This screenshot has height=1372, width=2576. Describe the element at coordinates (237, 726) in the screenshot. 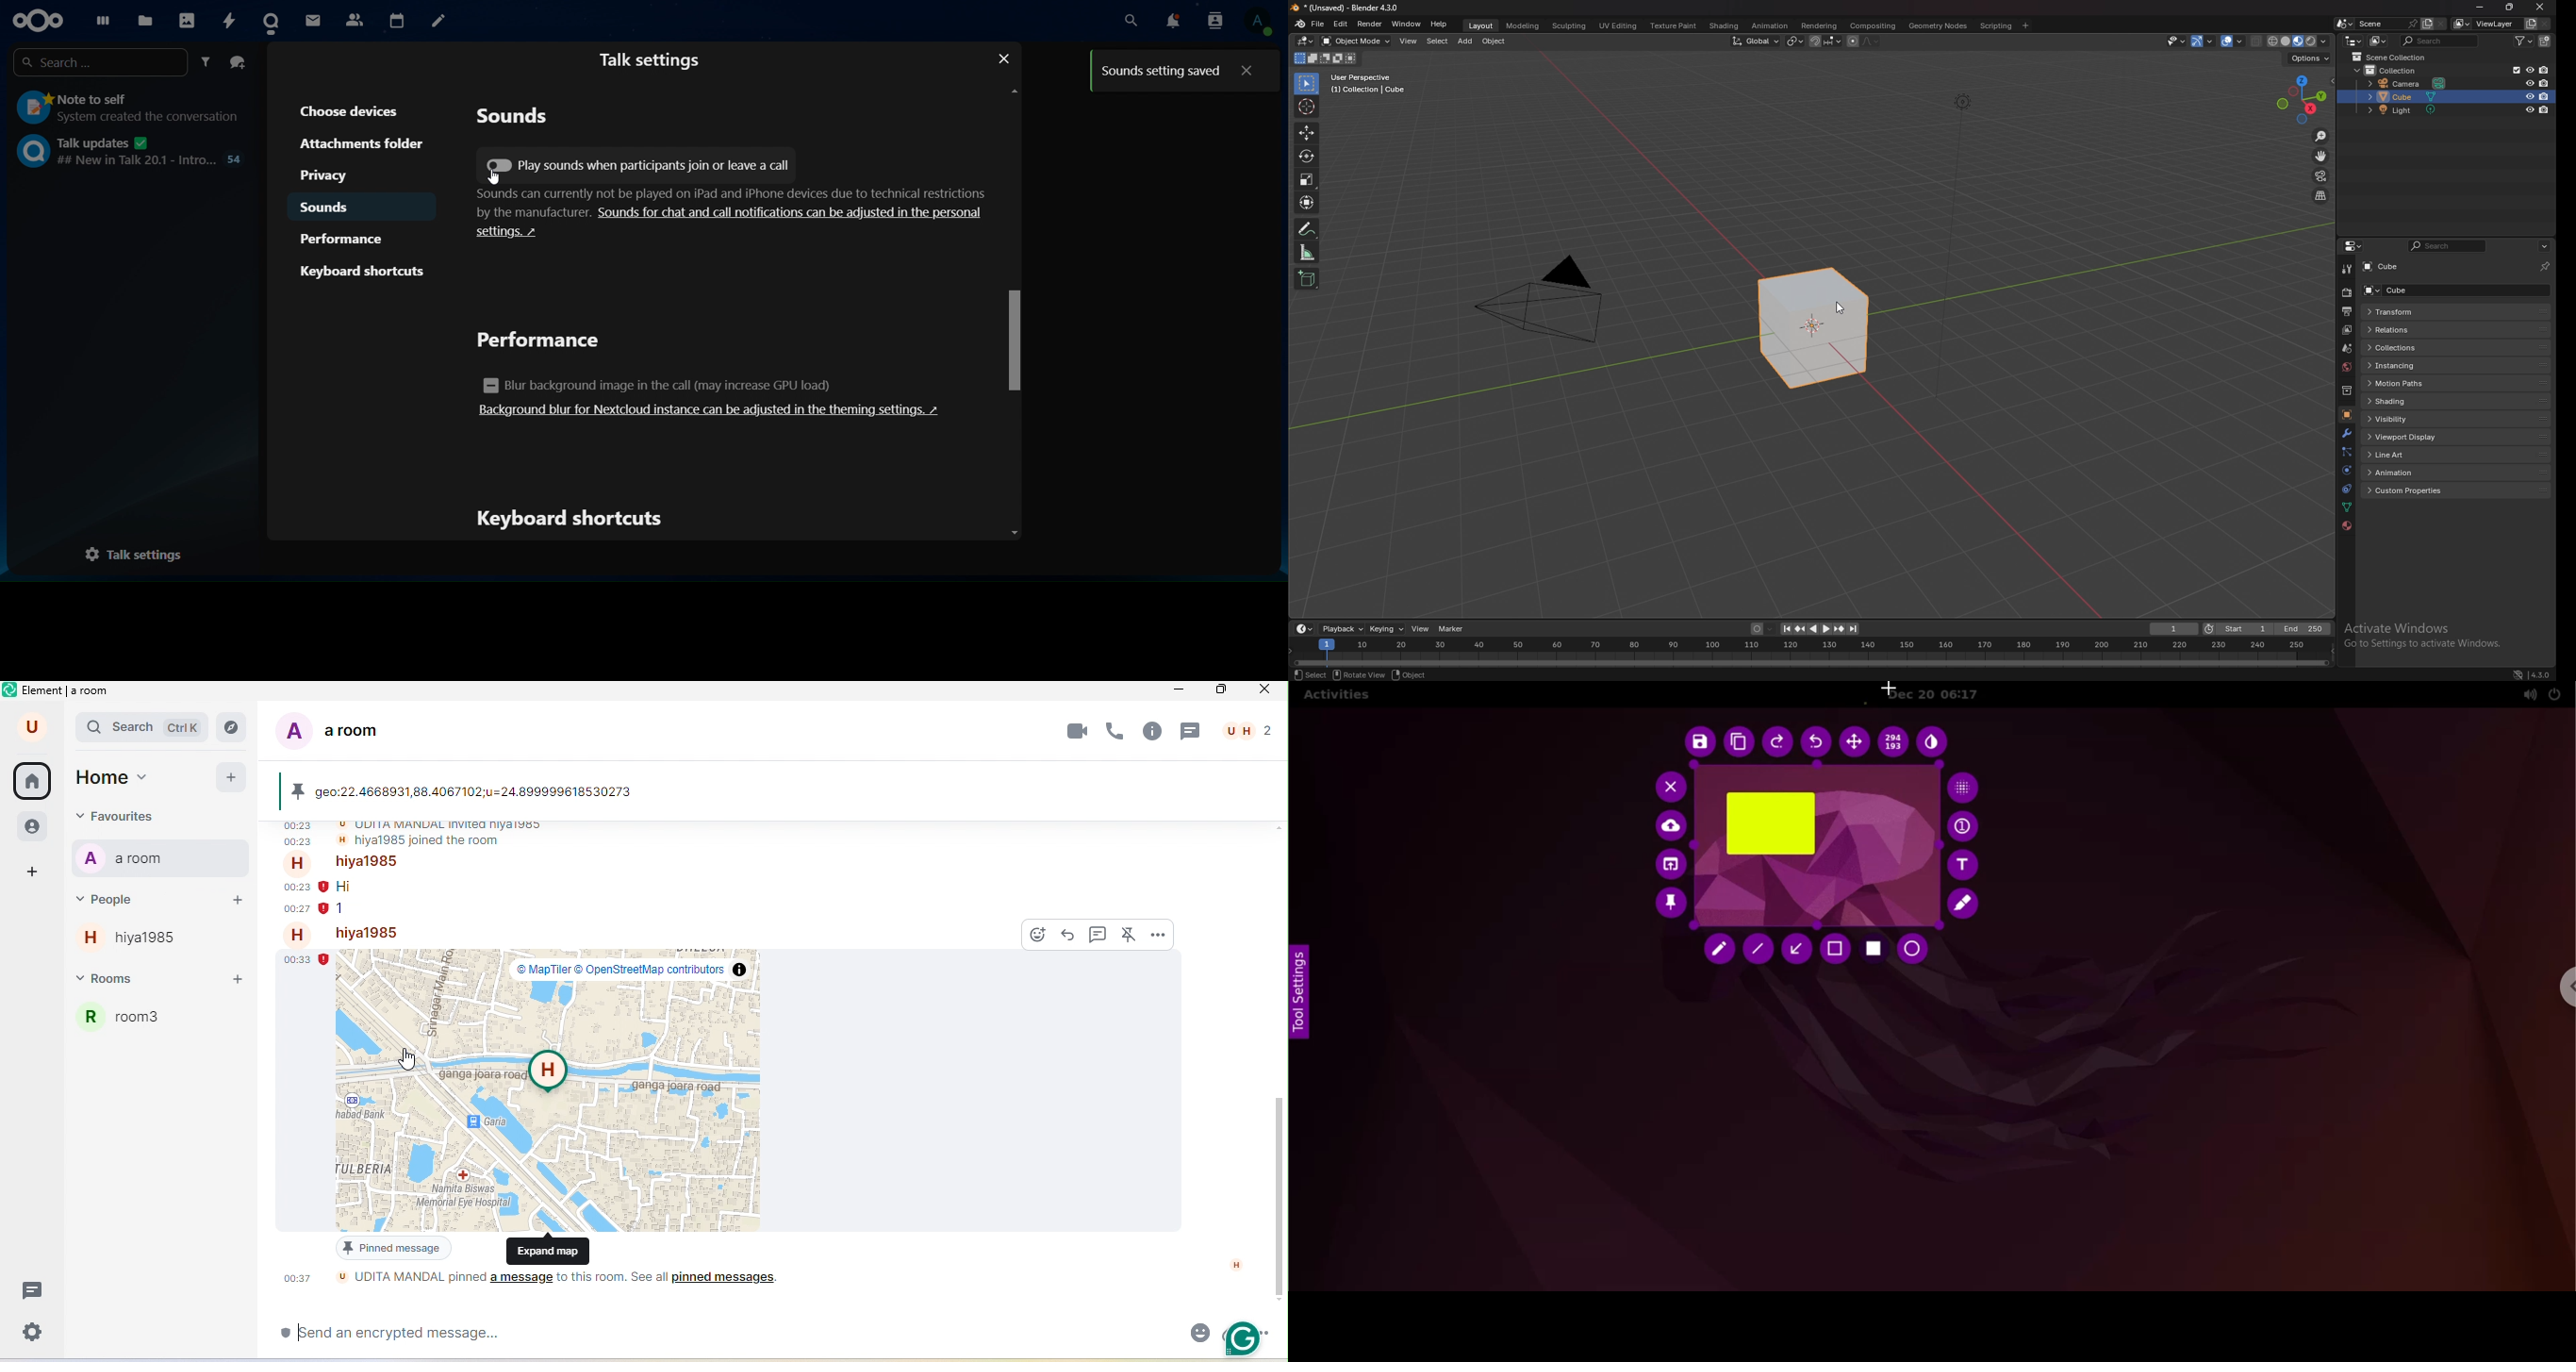

I see `navigator` at that location.